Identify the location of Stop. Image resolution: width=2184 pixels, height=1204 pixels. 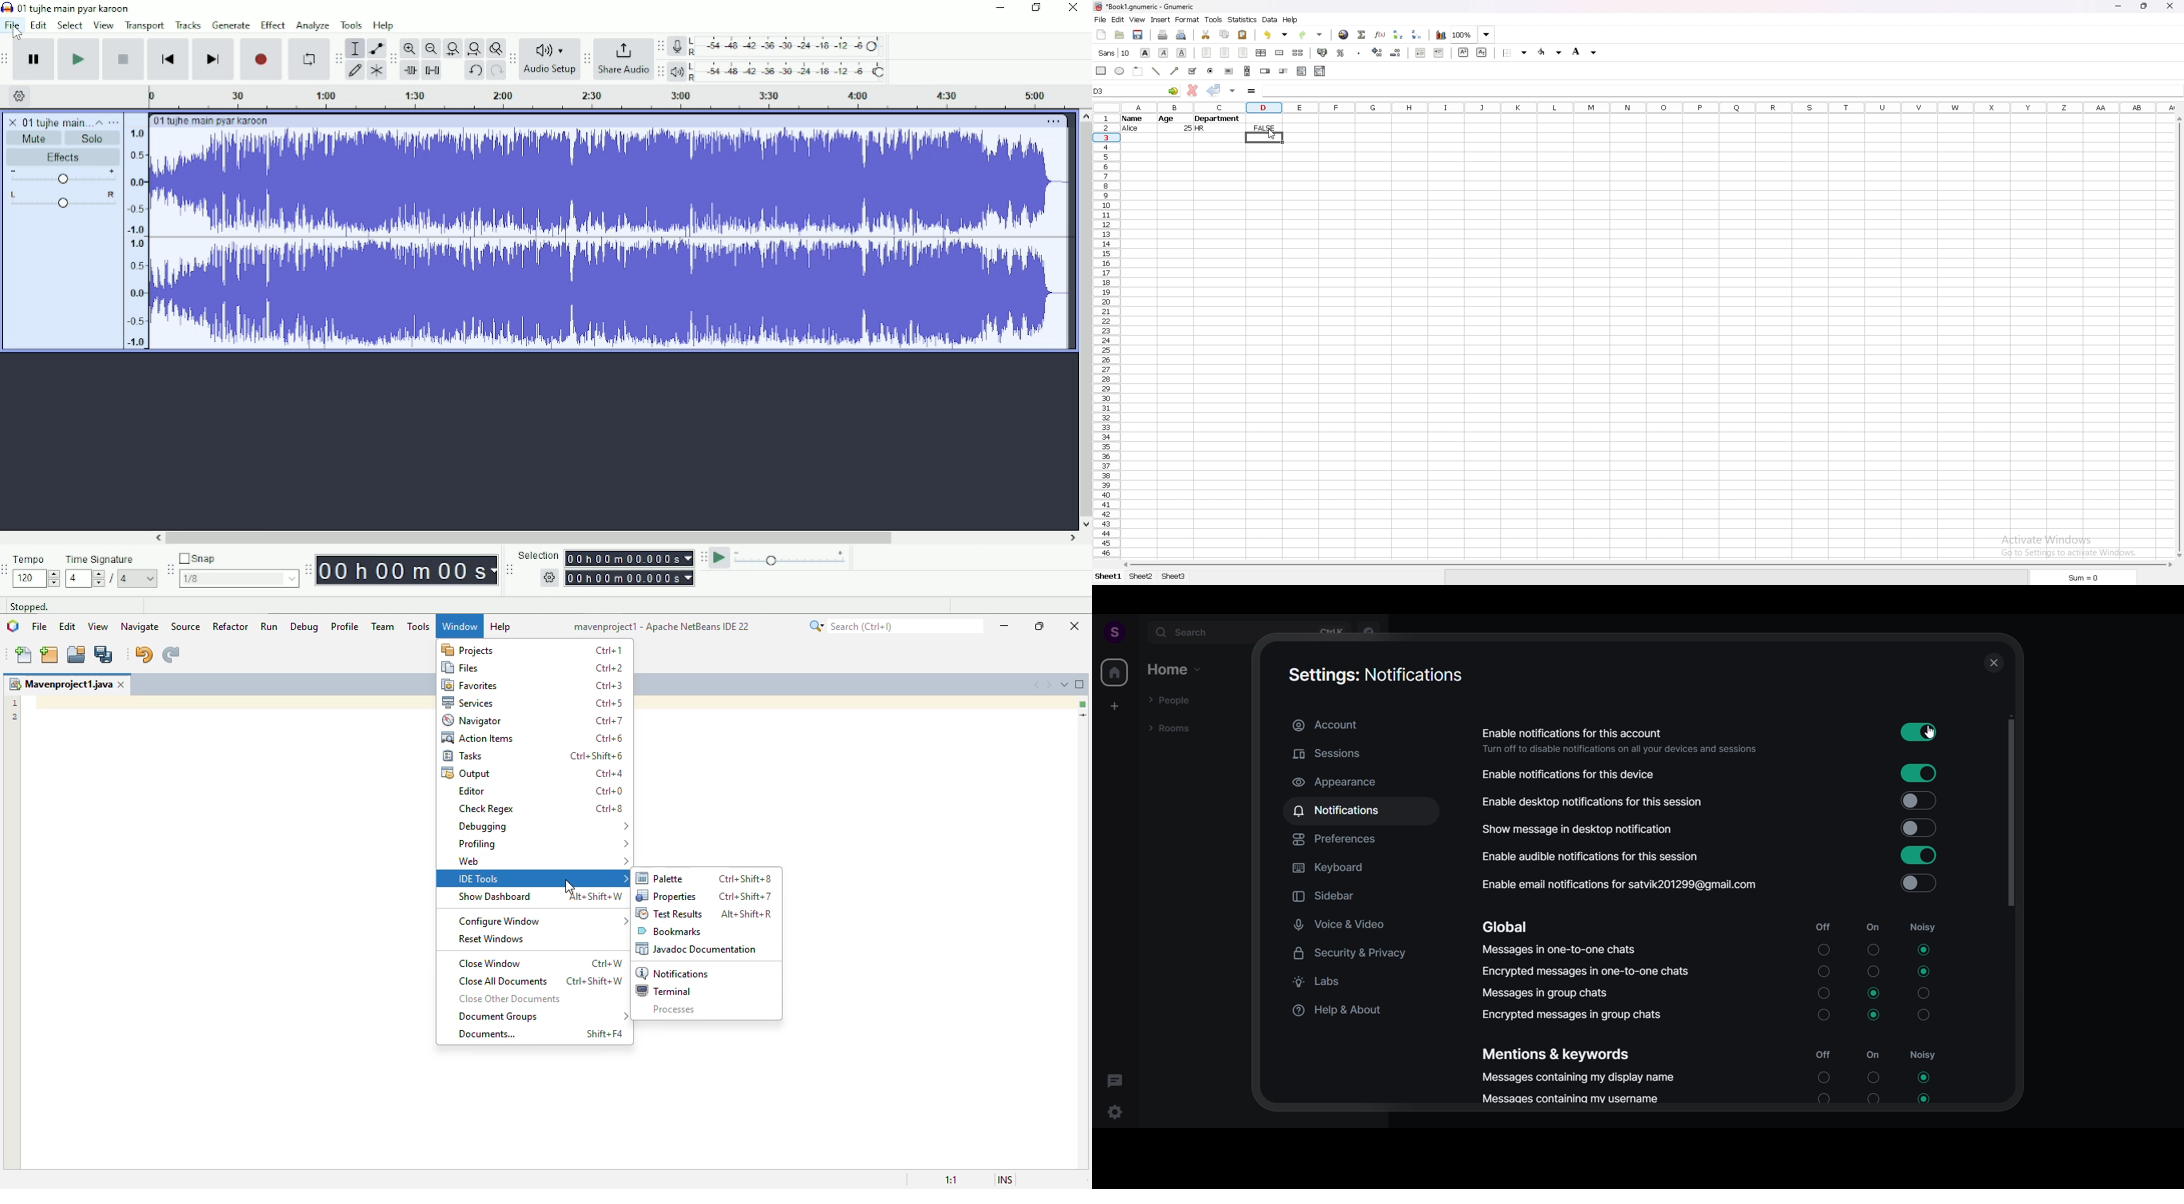
(123, 58).